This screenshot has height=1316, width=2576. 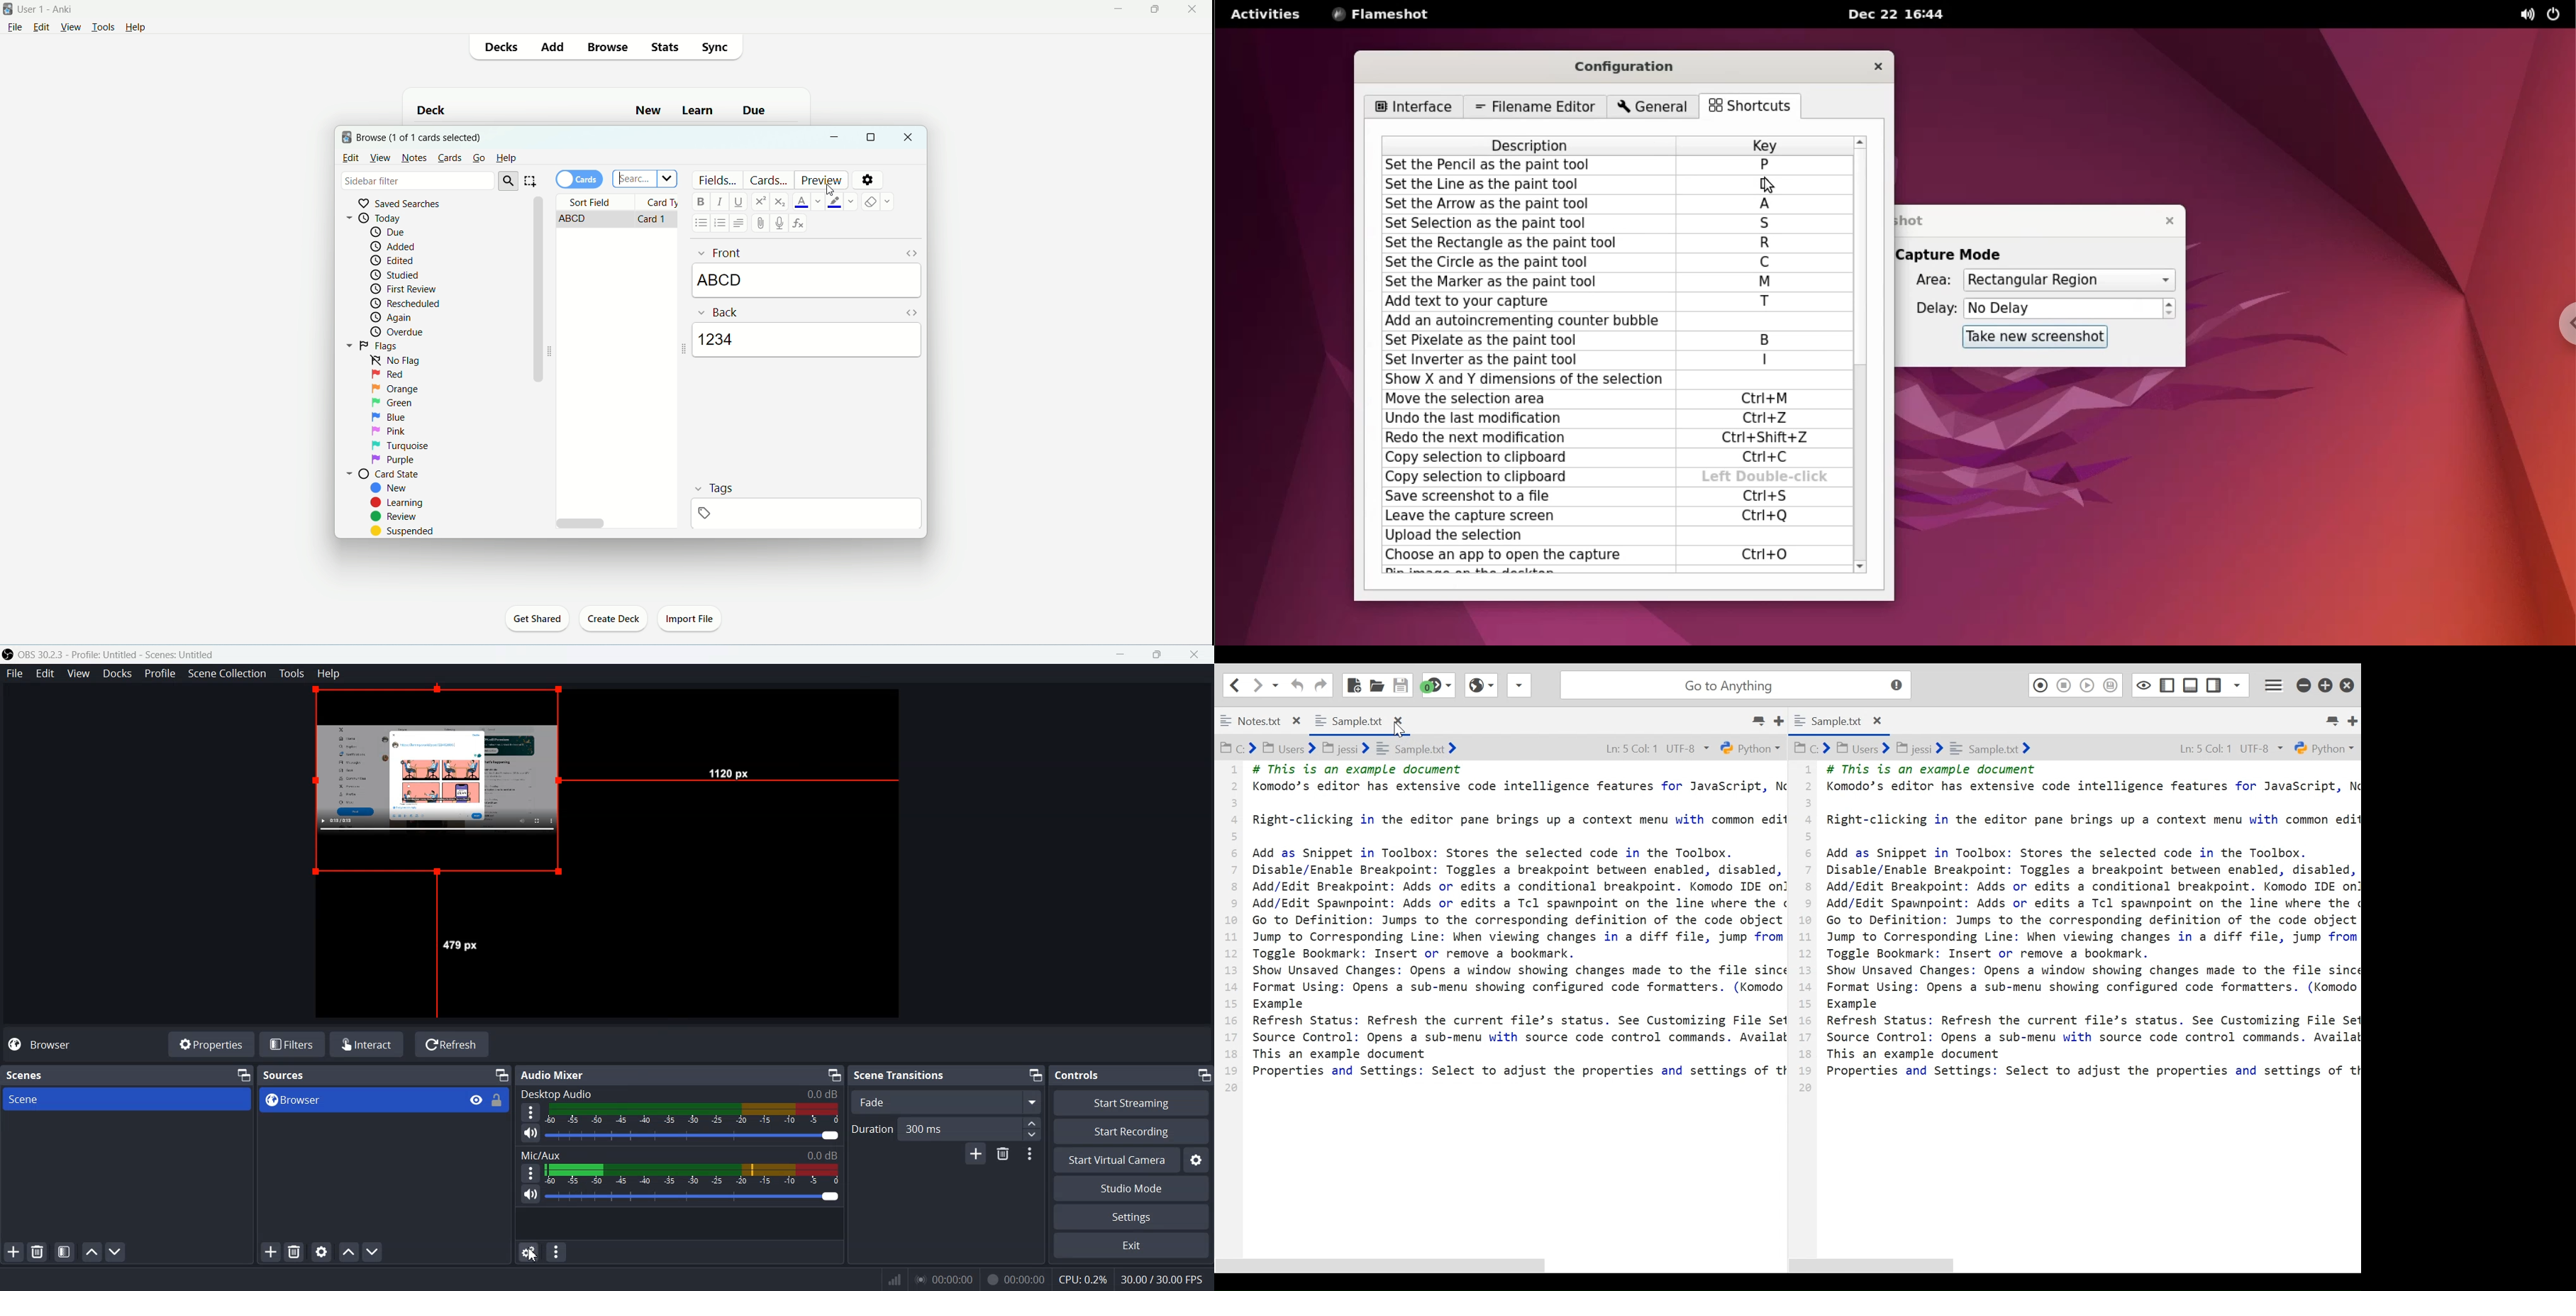 What do you see at coordinates (741, 201) in the screenshot?
I see `underline` at bounding box center [741, 201].